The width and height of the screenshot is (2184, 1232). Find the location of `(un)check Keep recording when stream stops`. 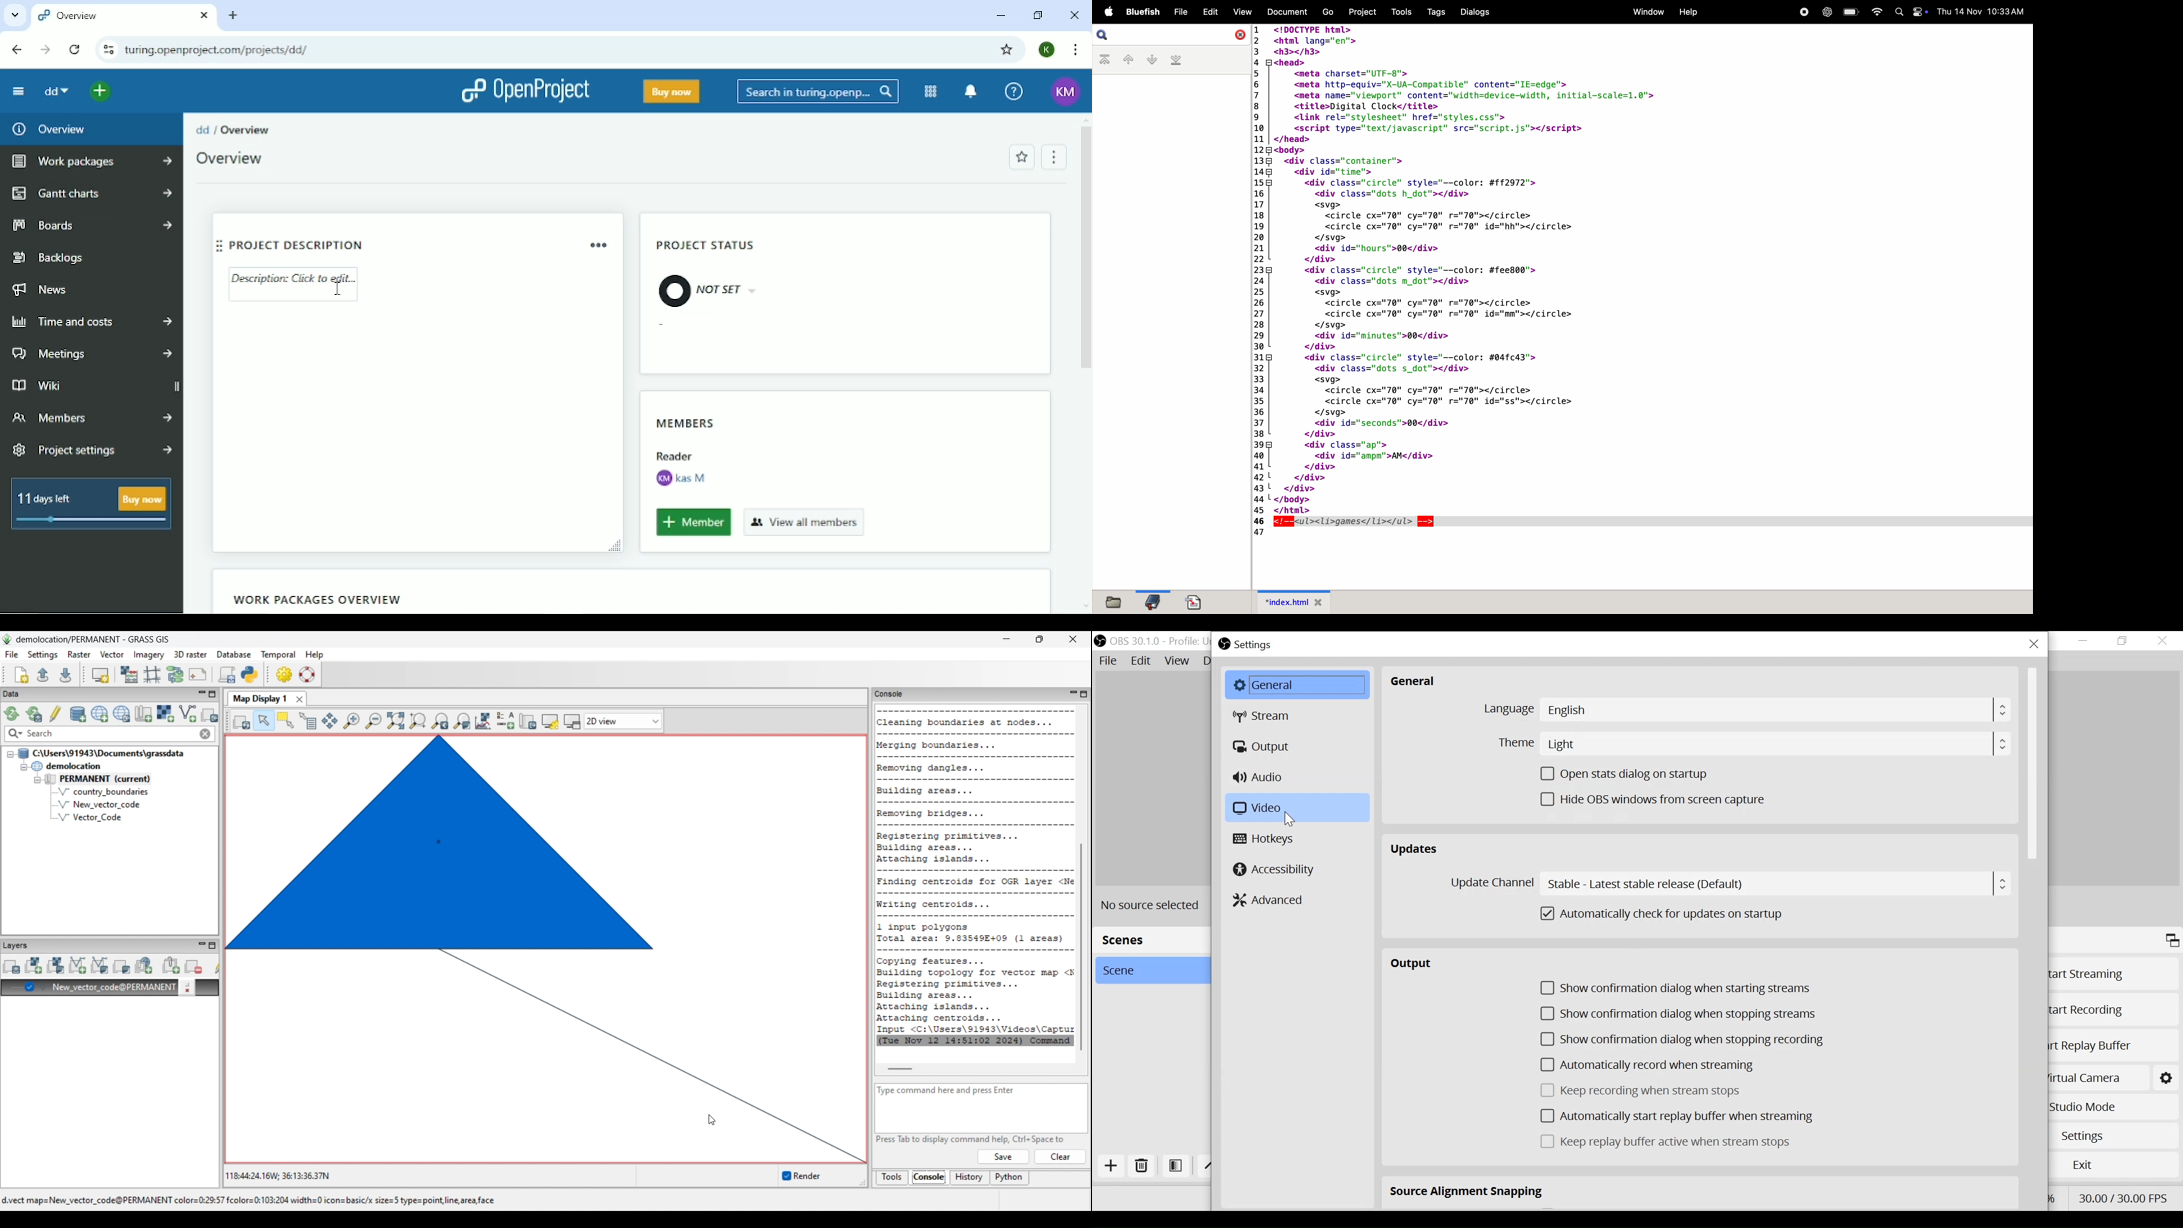

(un)check Keep recording when stream stops is located at coordinates (1642, 1092).